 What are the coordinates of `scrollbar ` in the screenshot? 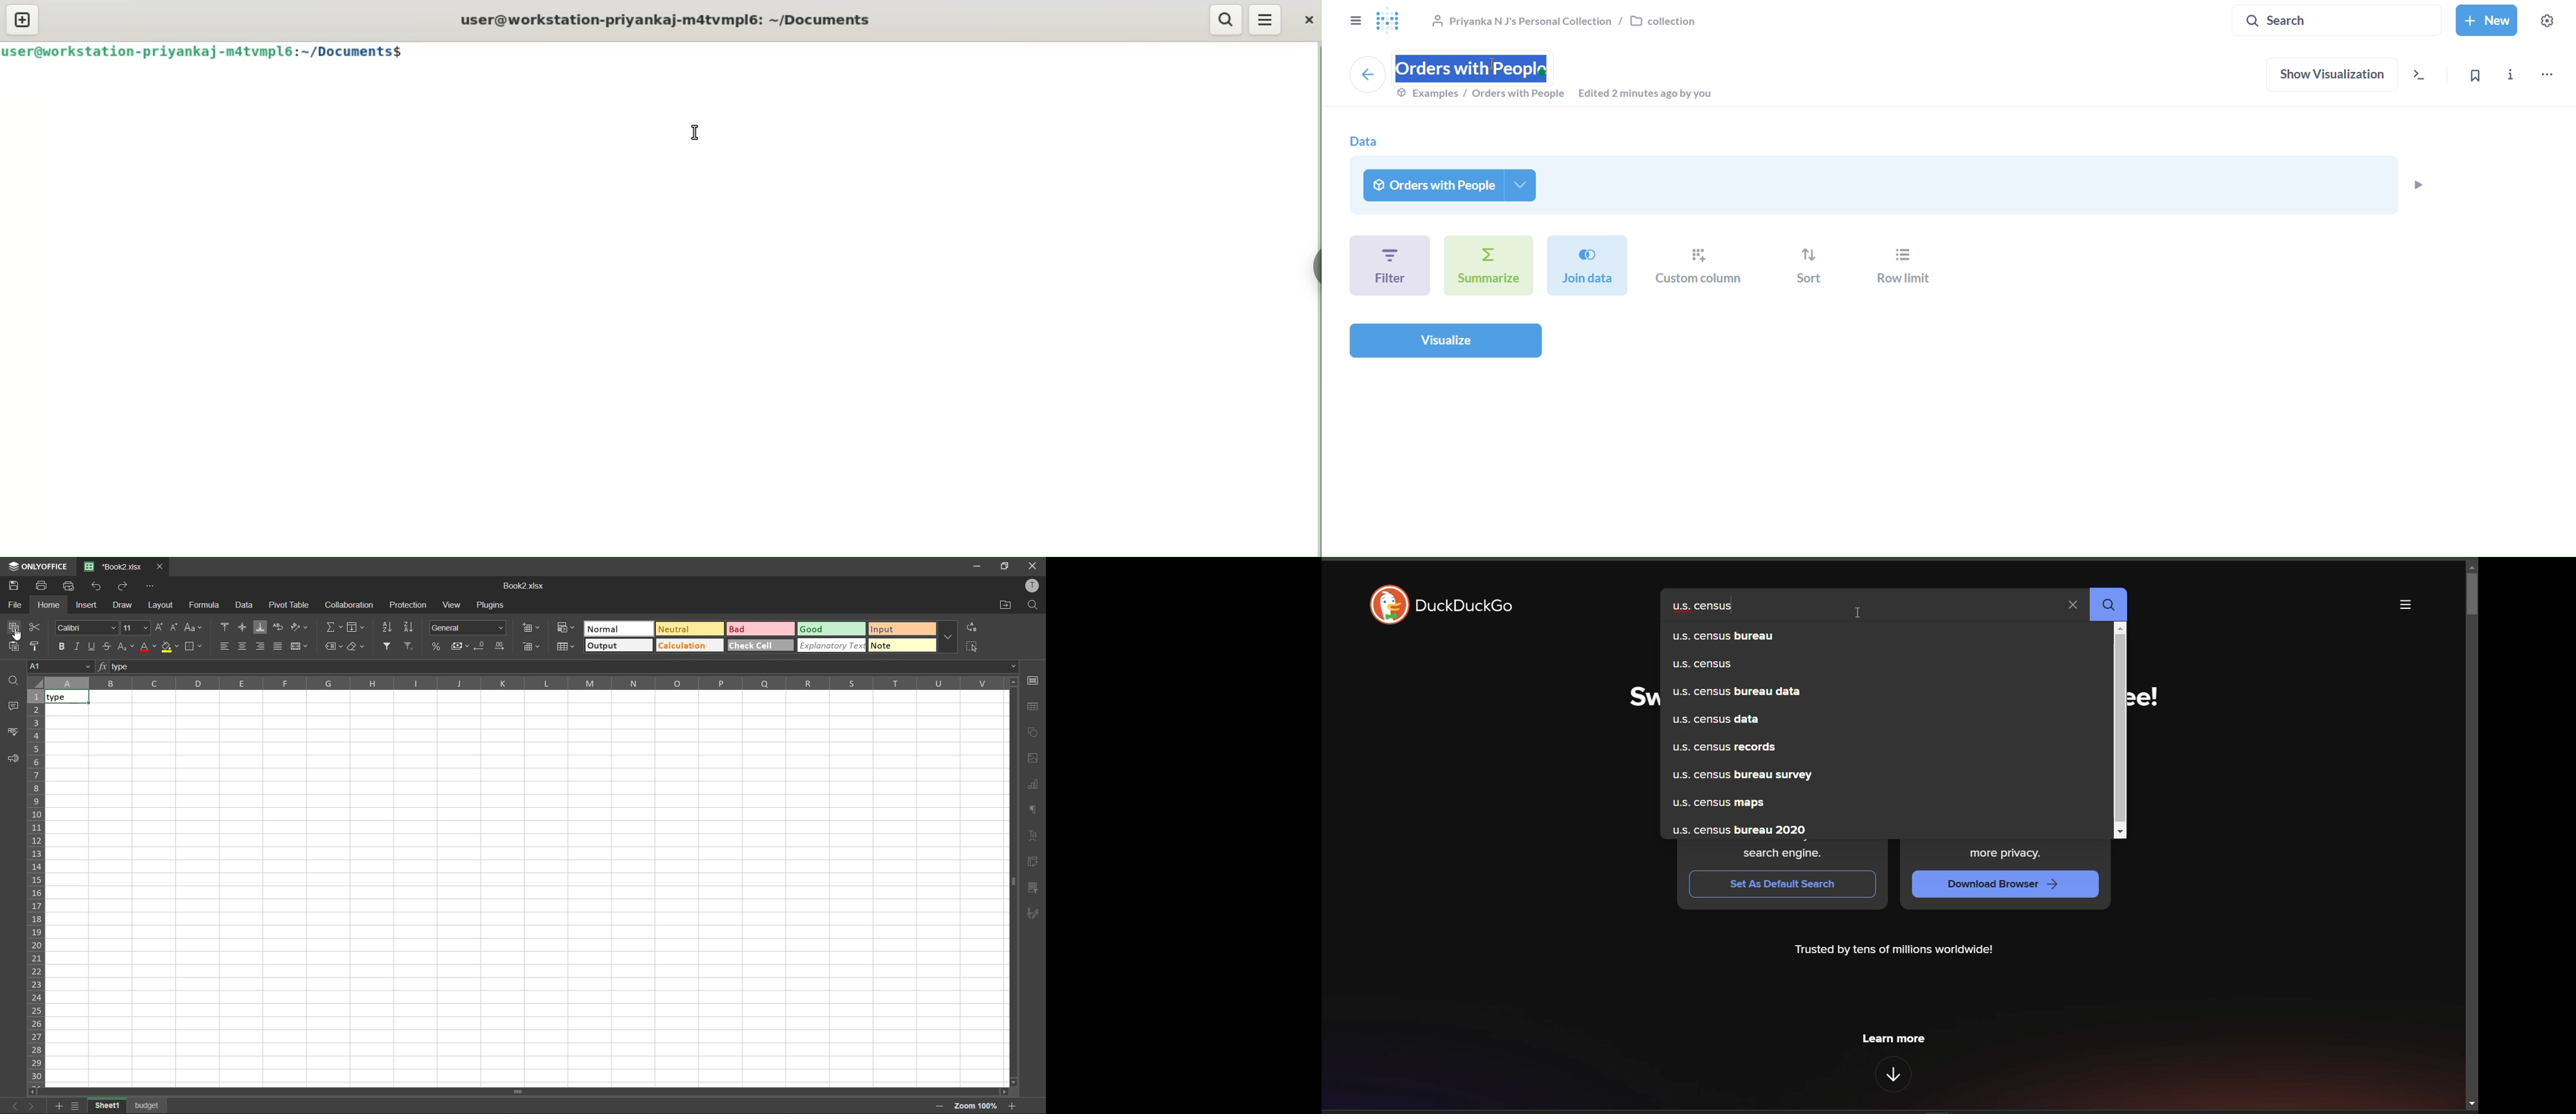 It's located at (2122, 731).